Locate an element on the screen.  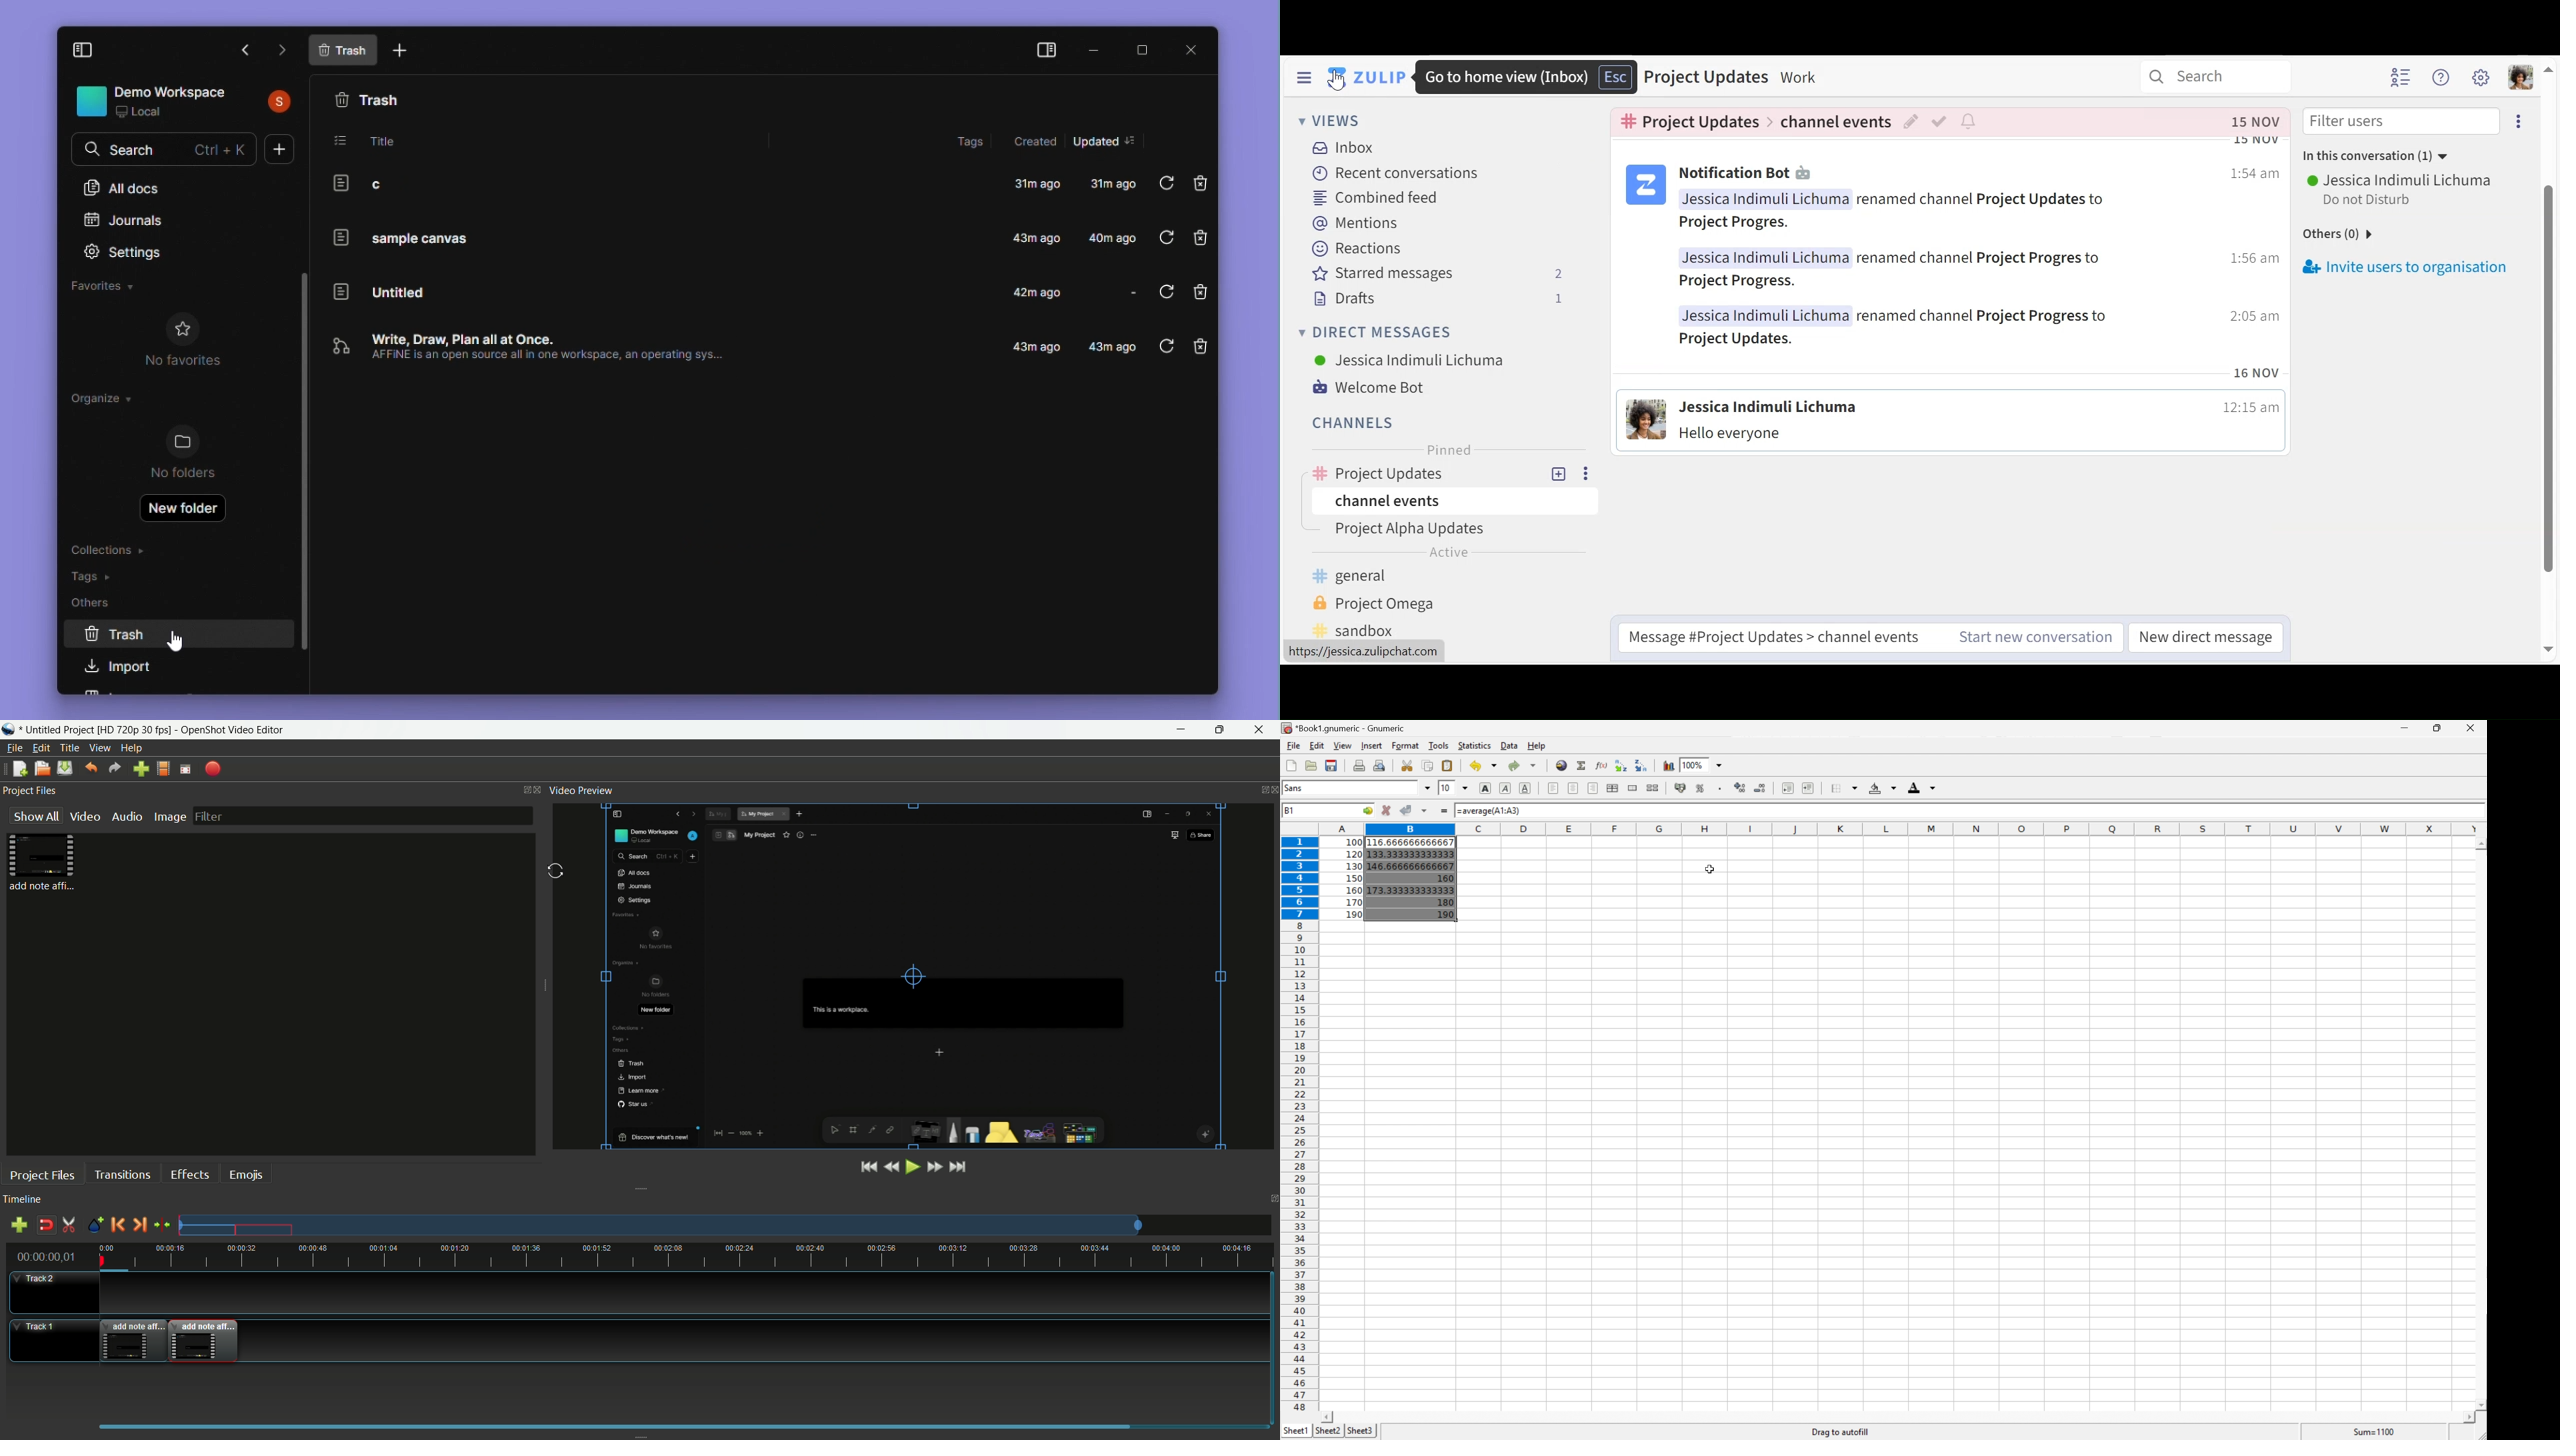
Borders is located at coordinates (1843, 787).